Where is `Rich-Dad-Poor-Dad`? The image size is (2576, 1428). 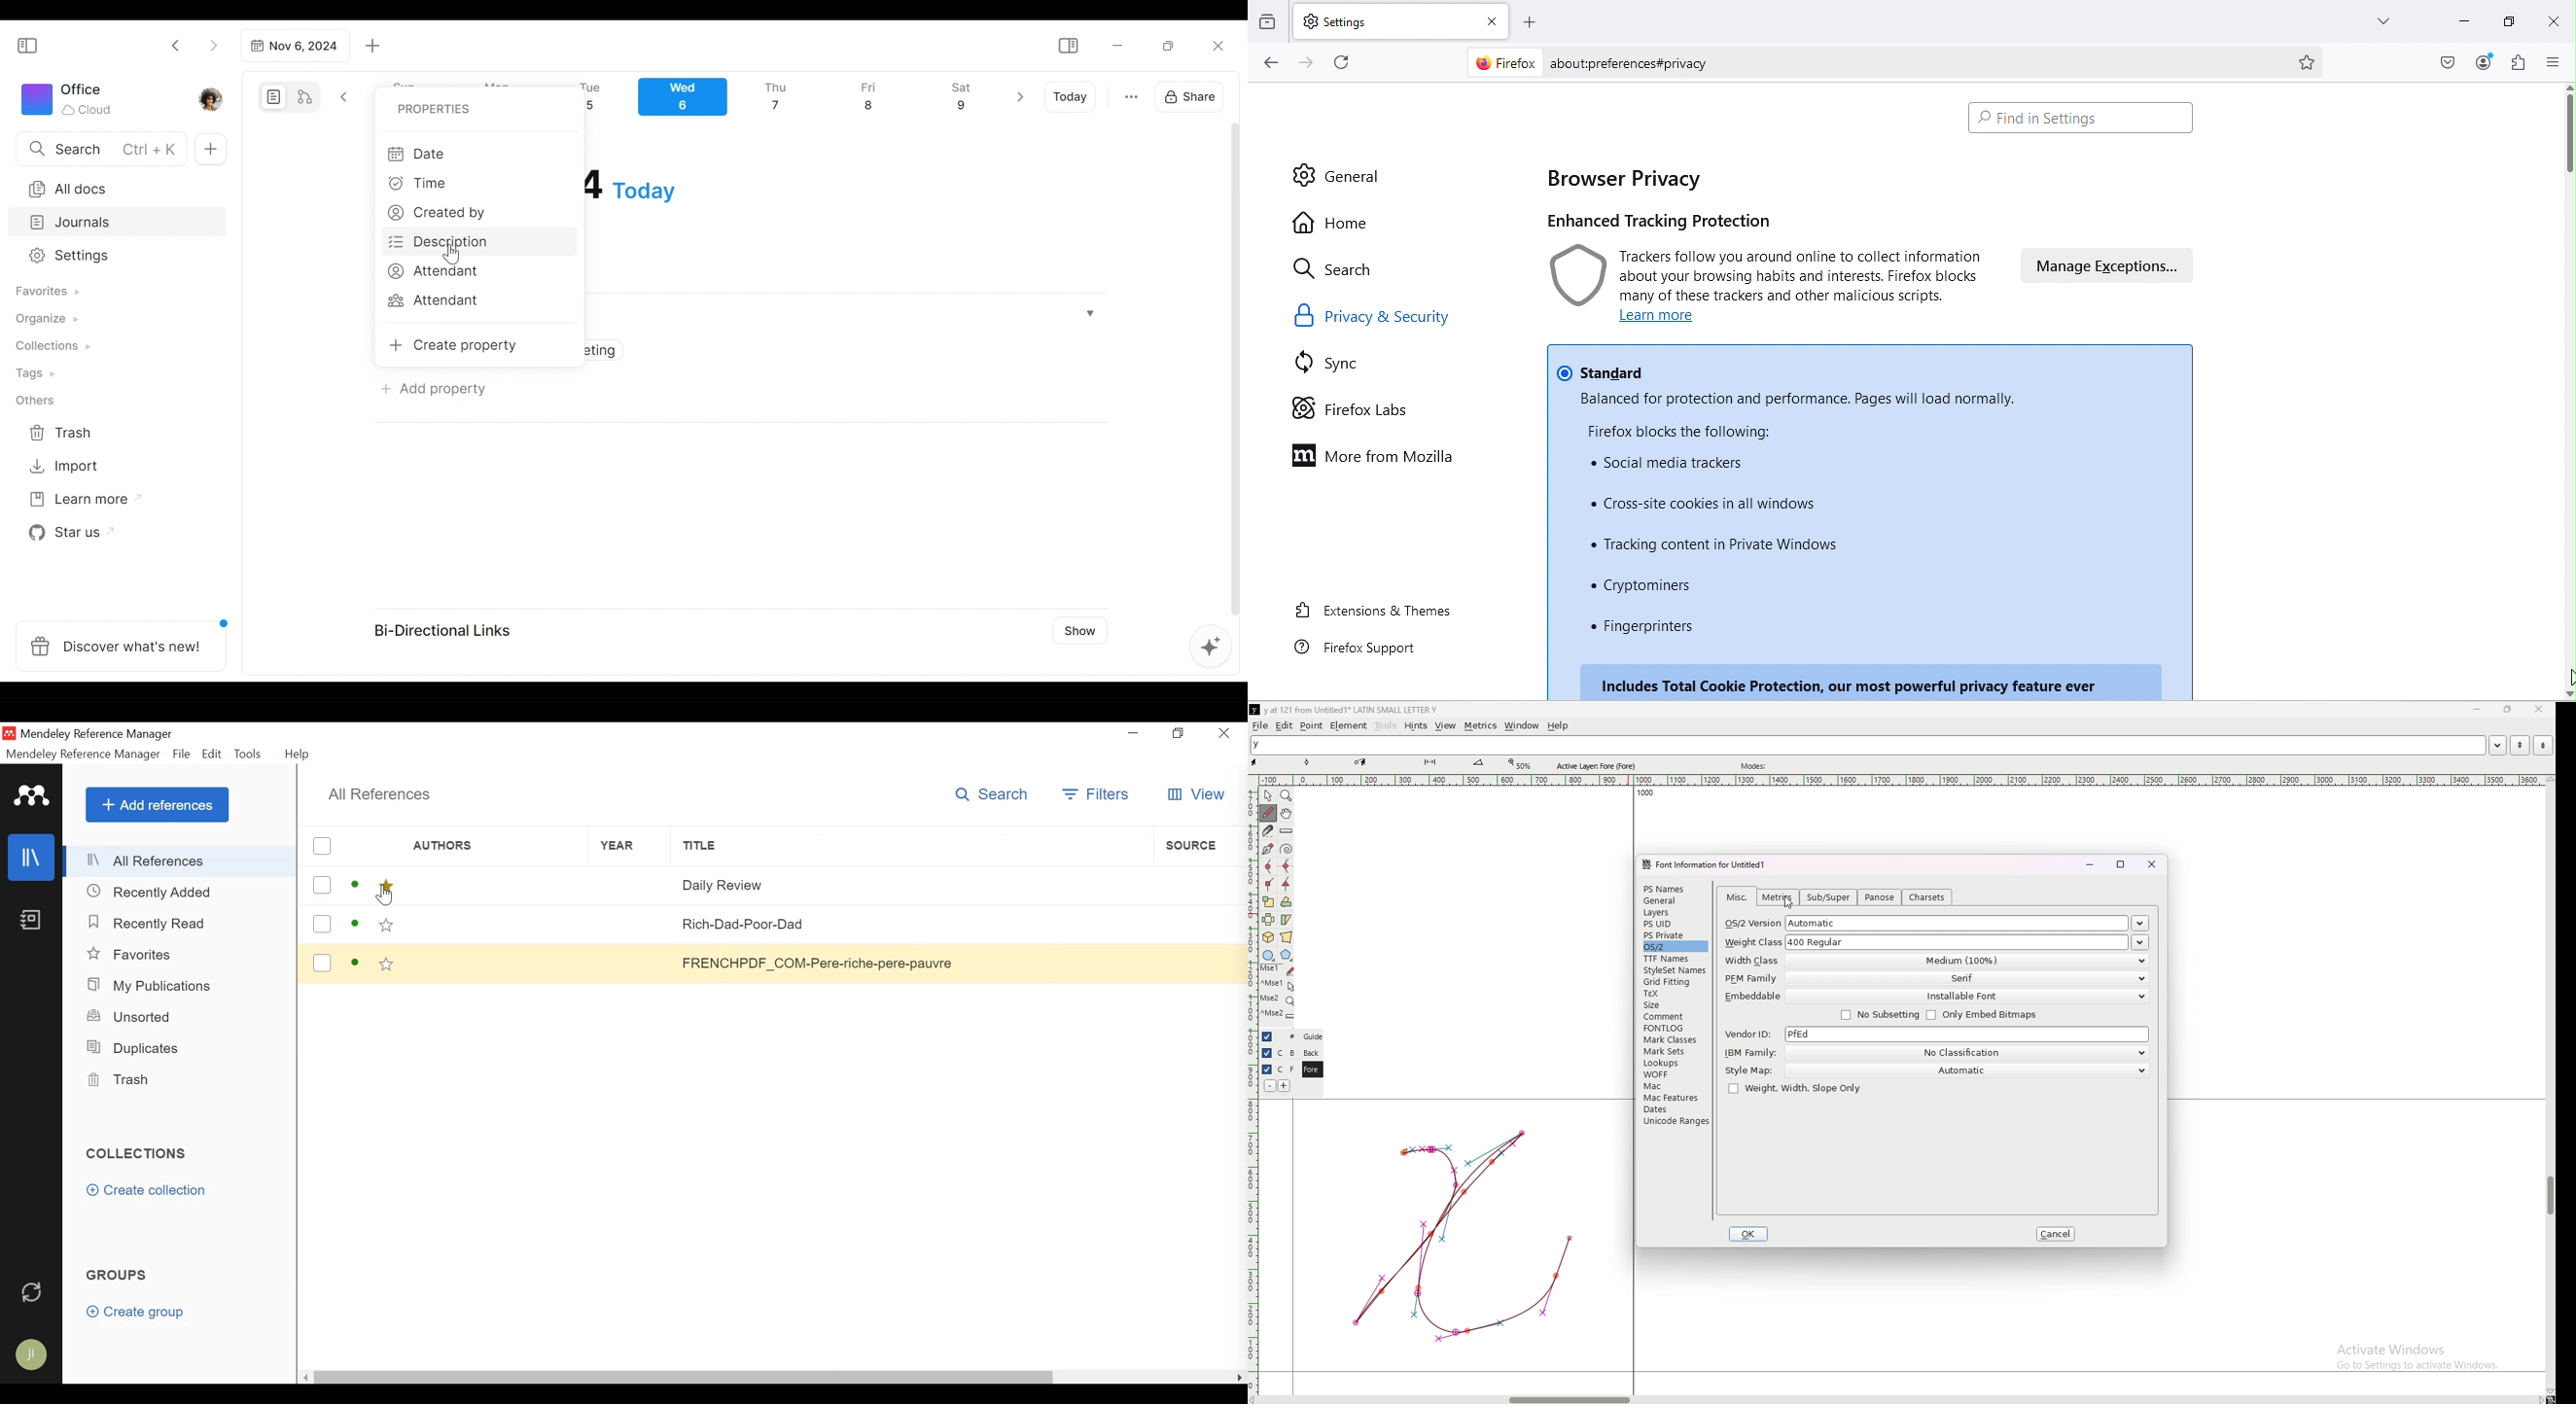
Rich-Dad-Poor-Dad is located at coordinates (818, 923).